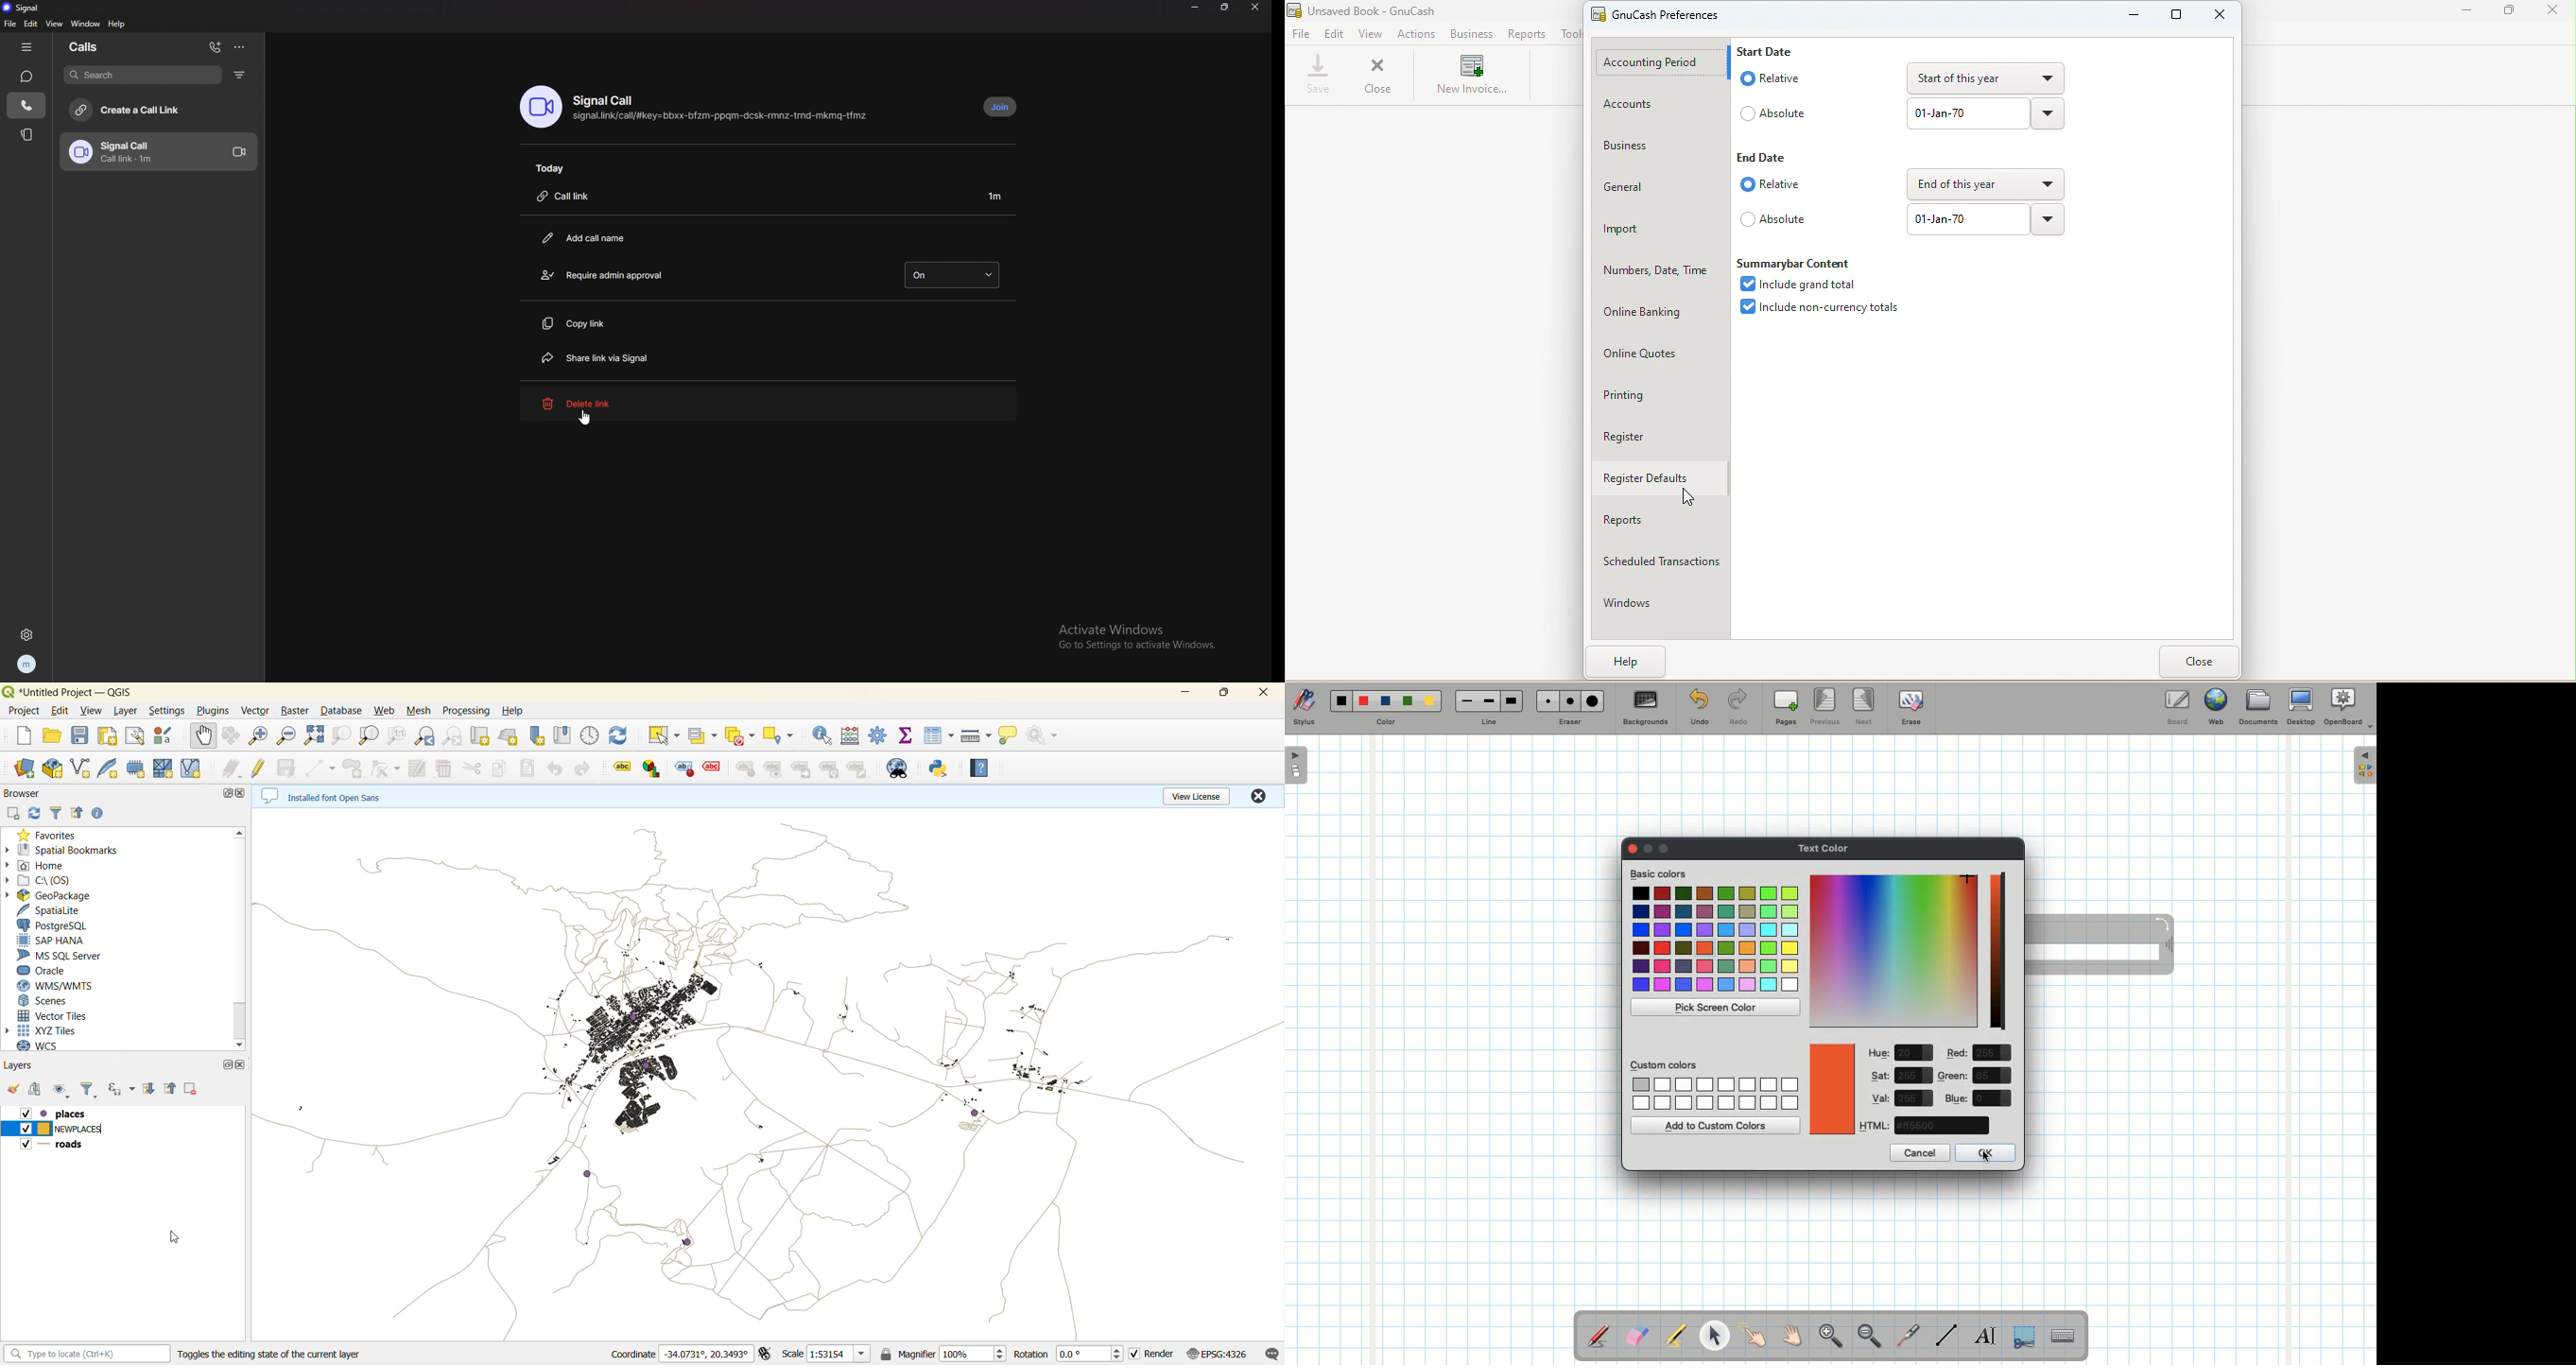 The height and width of the screenshot is (1372, 2576). I want to click on close, so click(1258, 7).